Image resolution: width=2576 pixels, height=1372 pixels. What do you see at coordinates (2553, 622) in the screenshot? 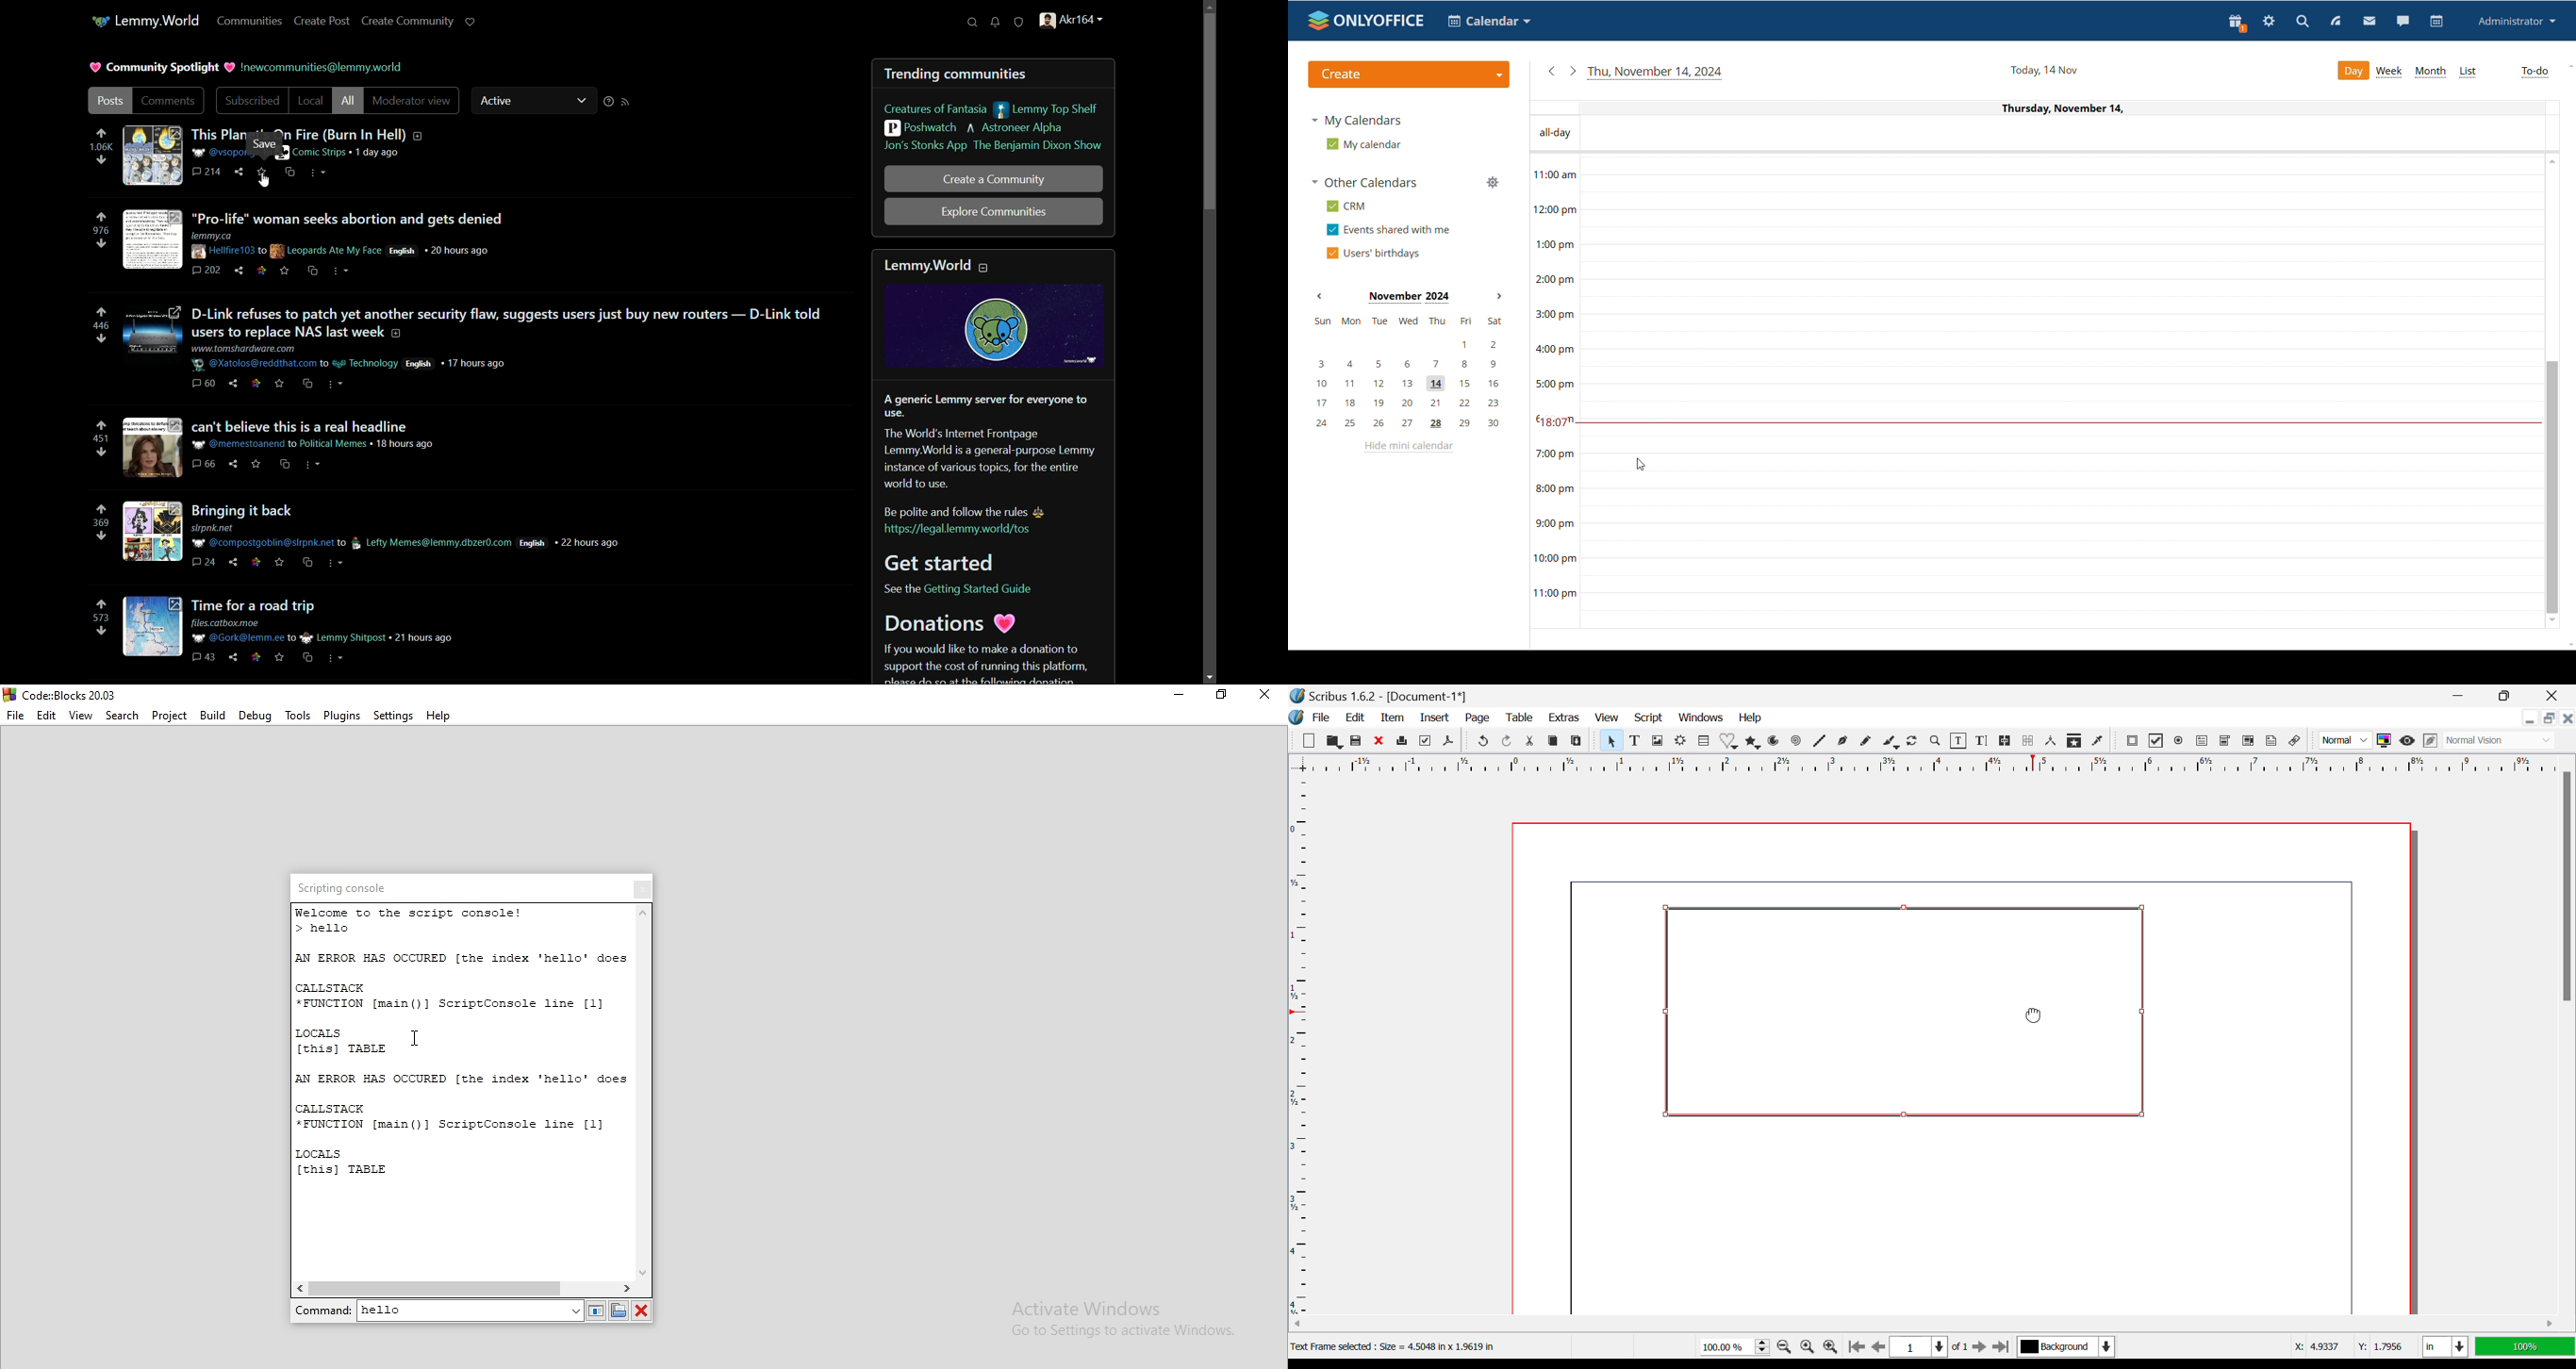
I see `scroll down` at bounding box center [2553, 622].